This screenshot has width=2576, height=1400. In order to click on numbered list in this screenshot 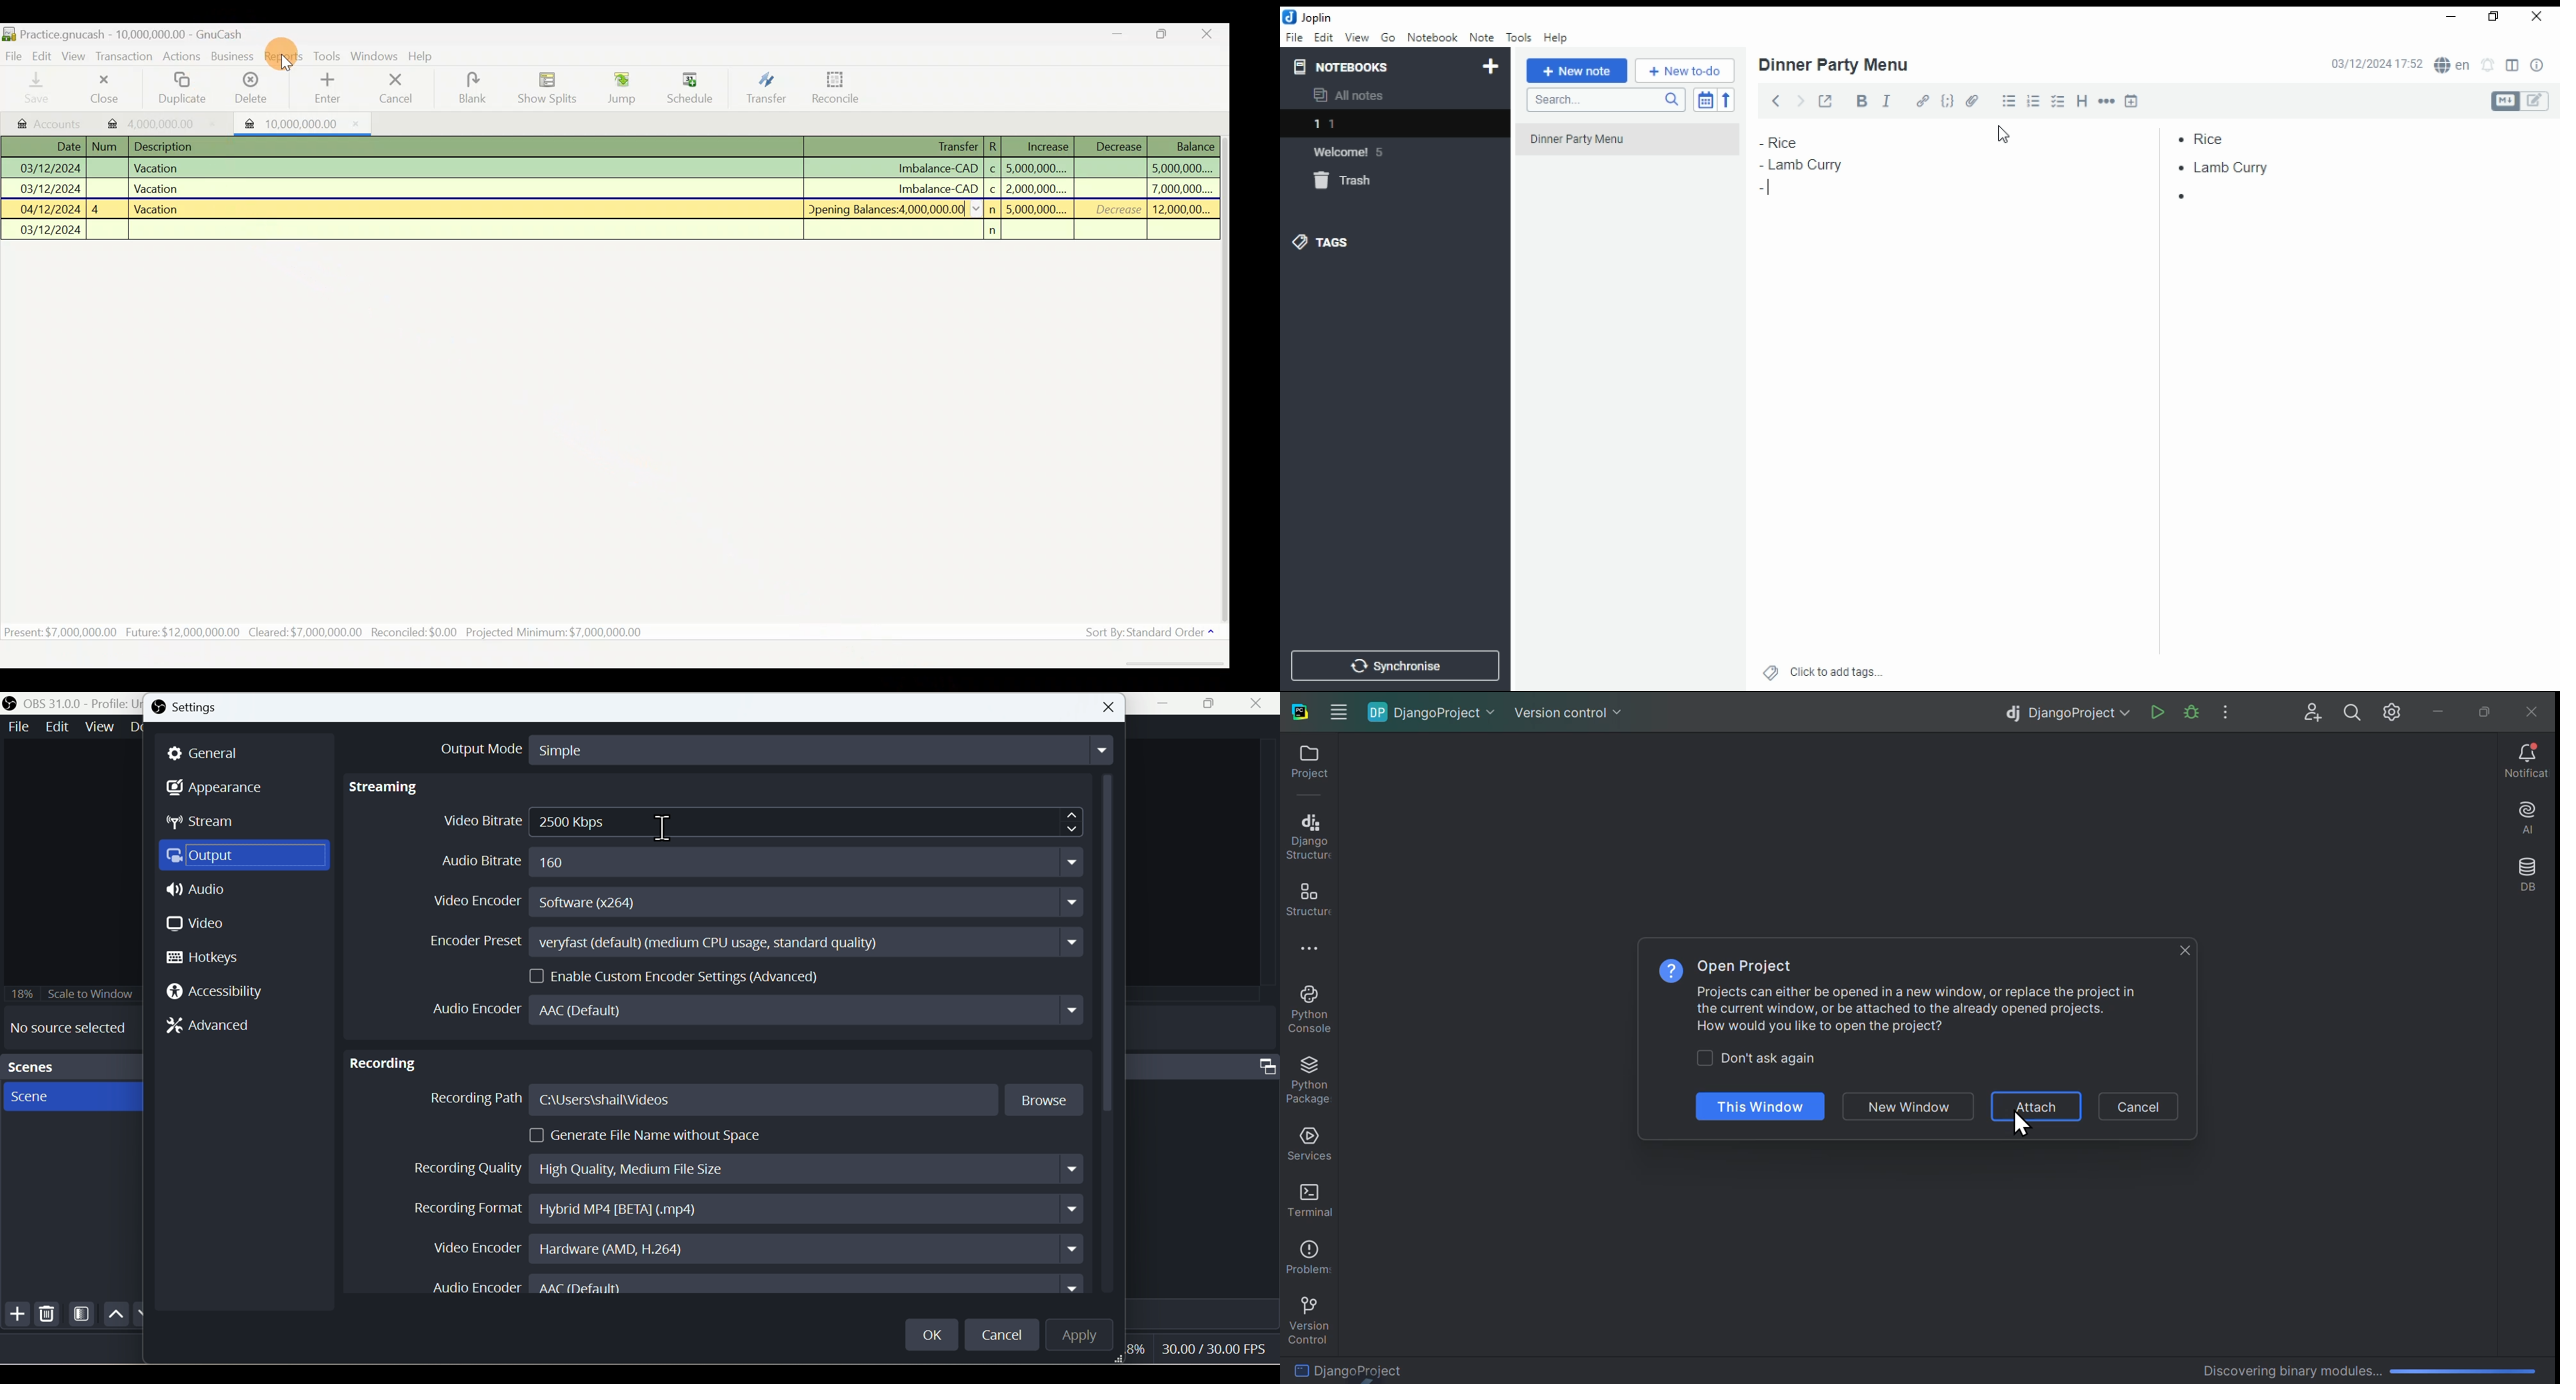, I will do `click(2036, 101)`.